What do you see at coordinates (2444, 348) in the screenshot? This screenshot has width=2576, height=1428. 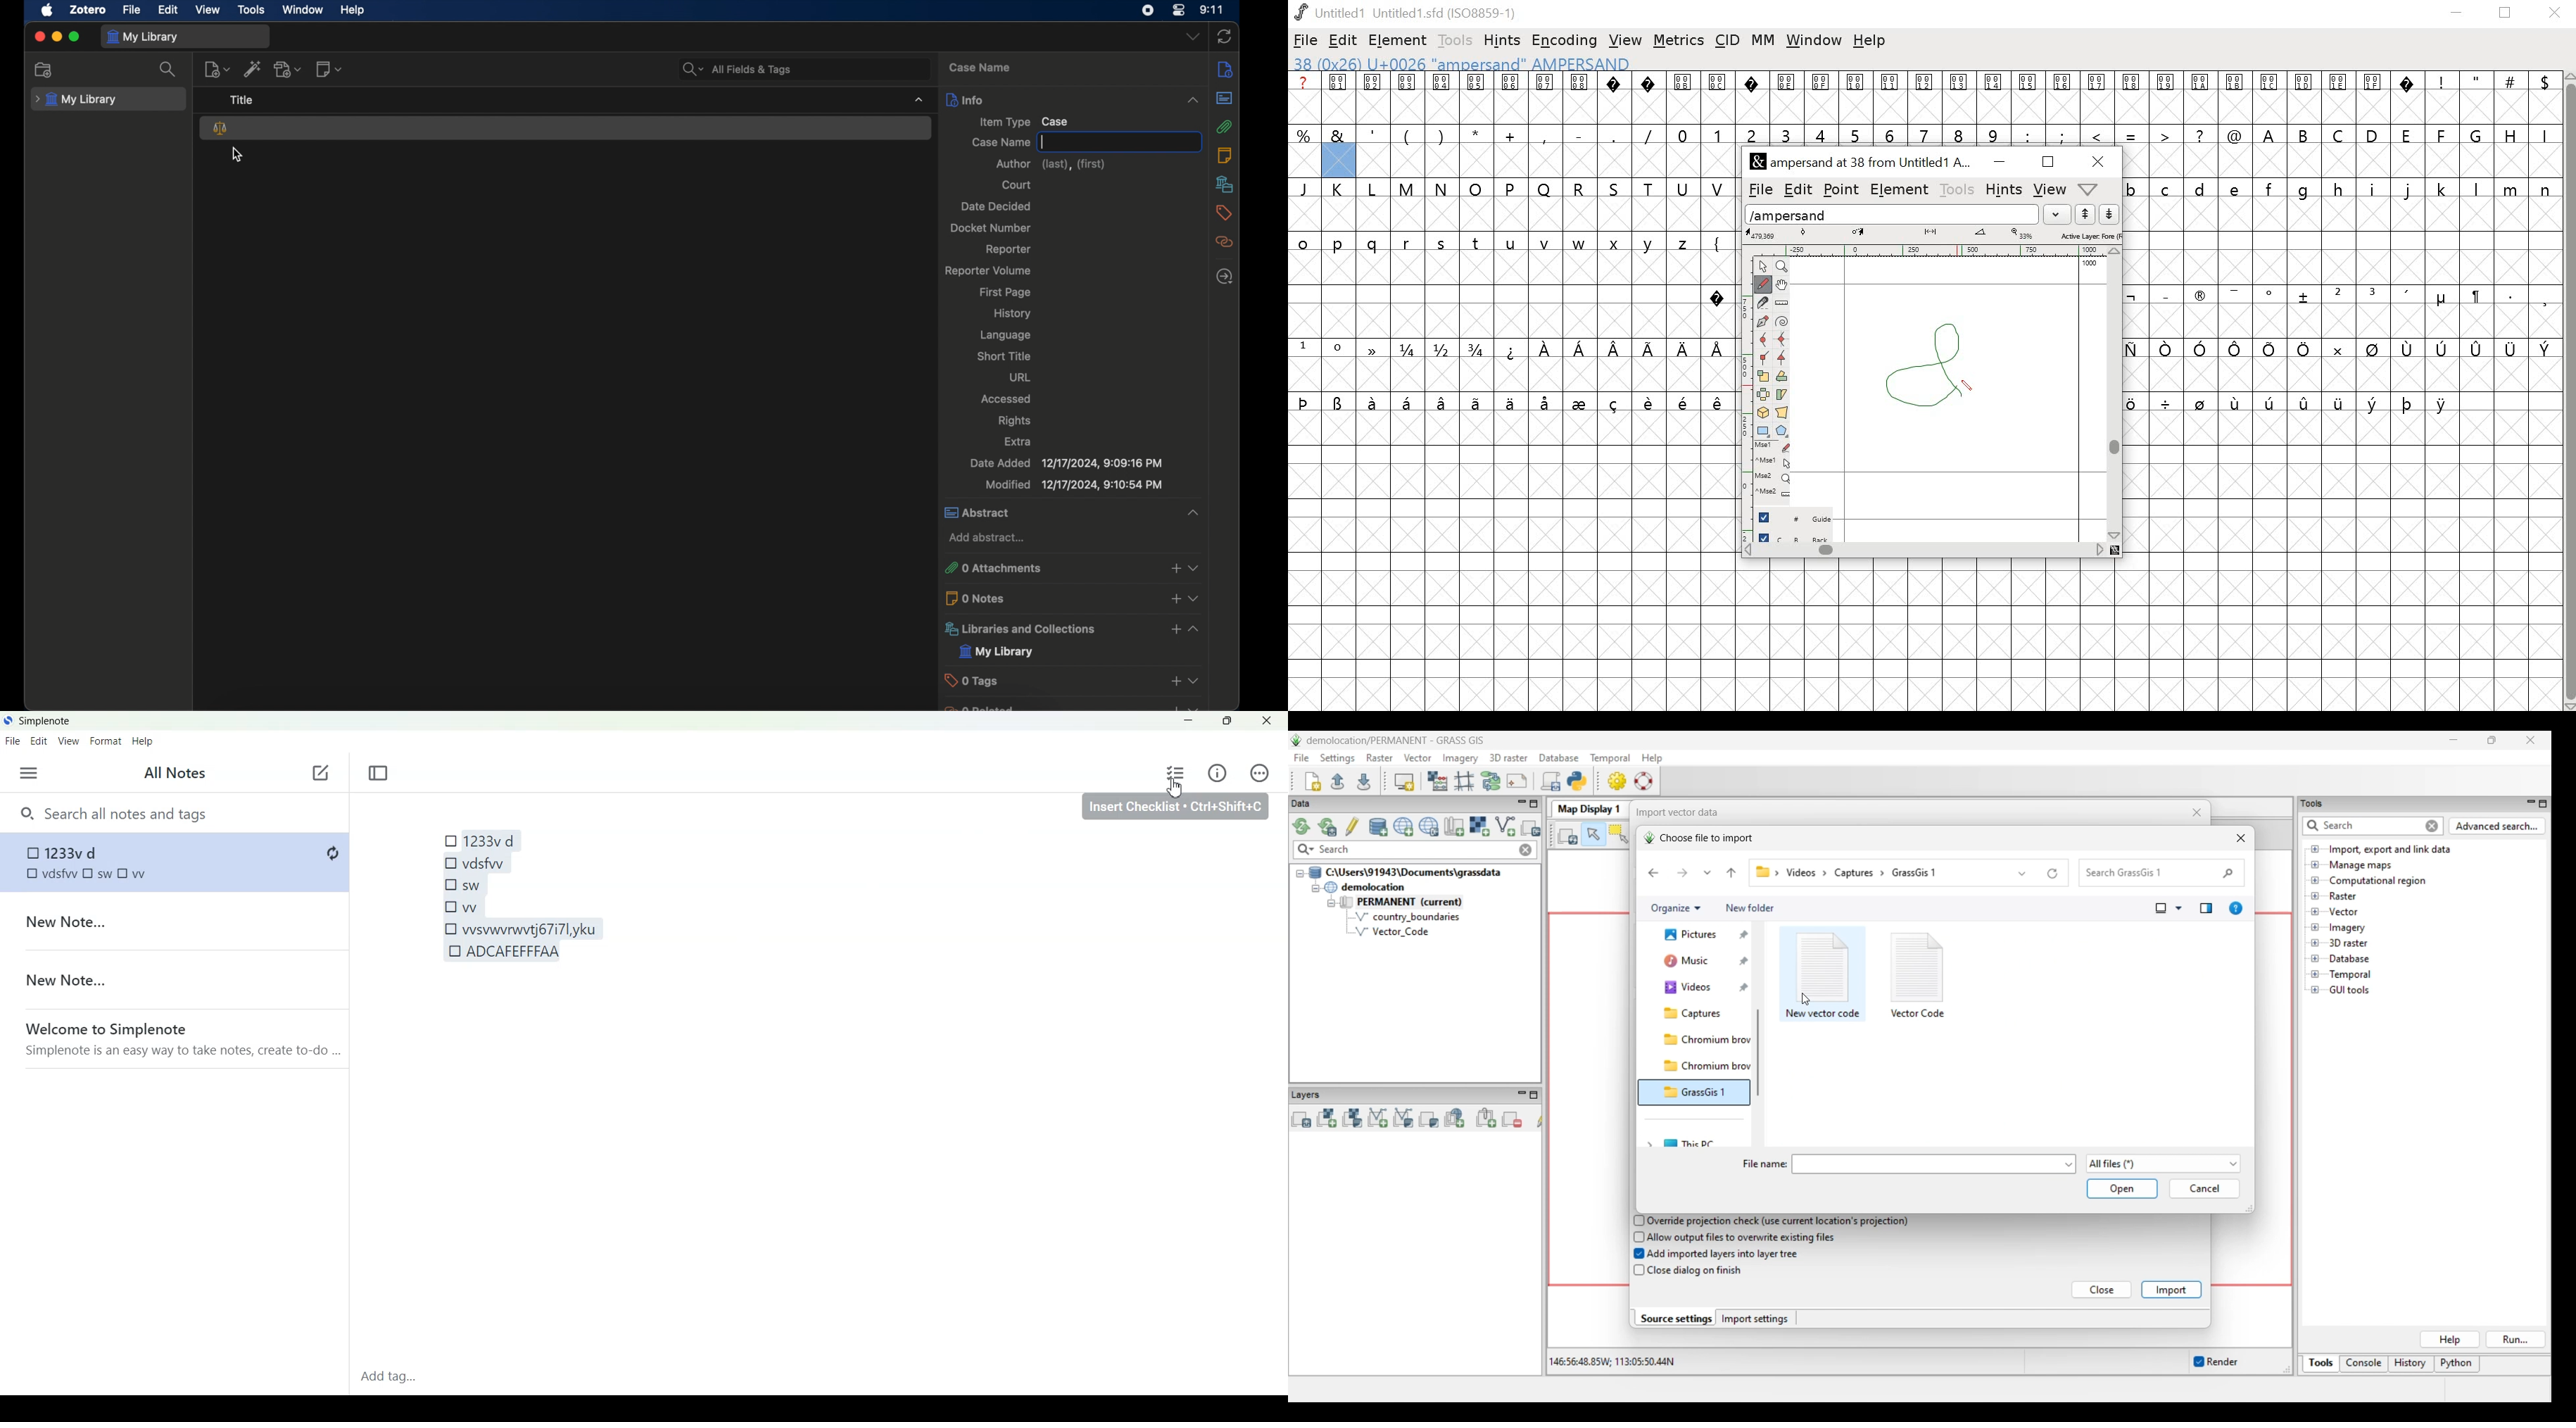 I see `symbol` at bounding box center [2444, 348].